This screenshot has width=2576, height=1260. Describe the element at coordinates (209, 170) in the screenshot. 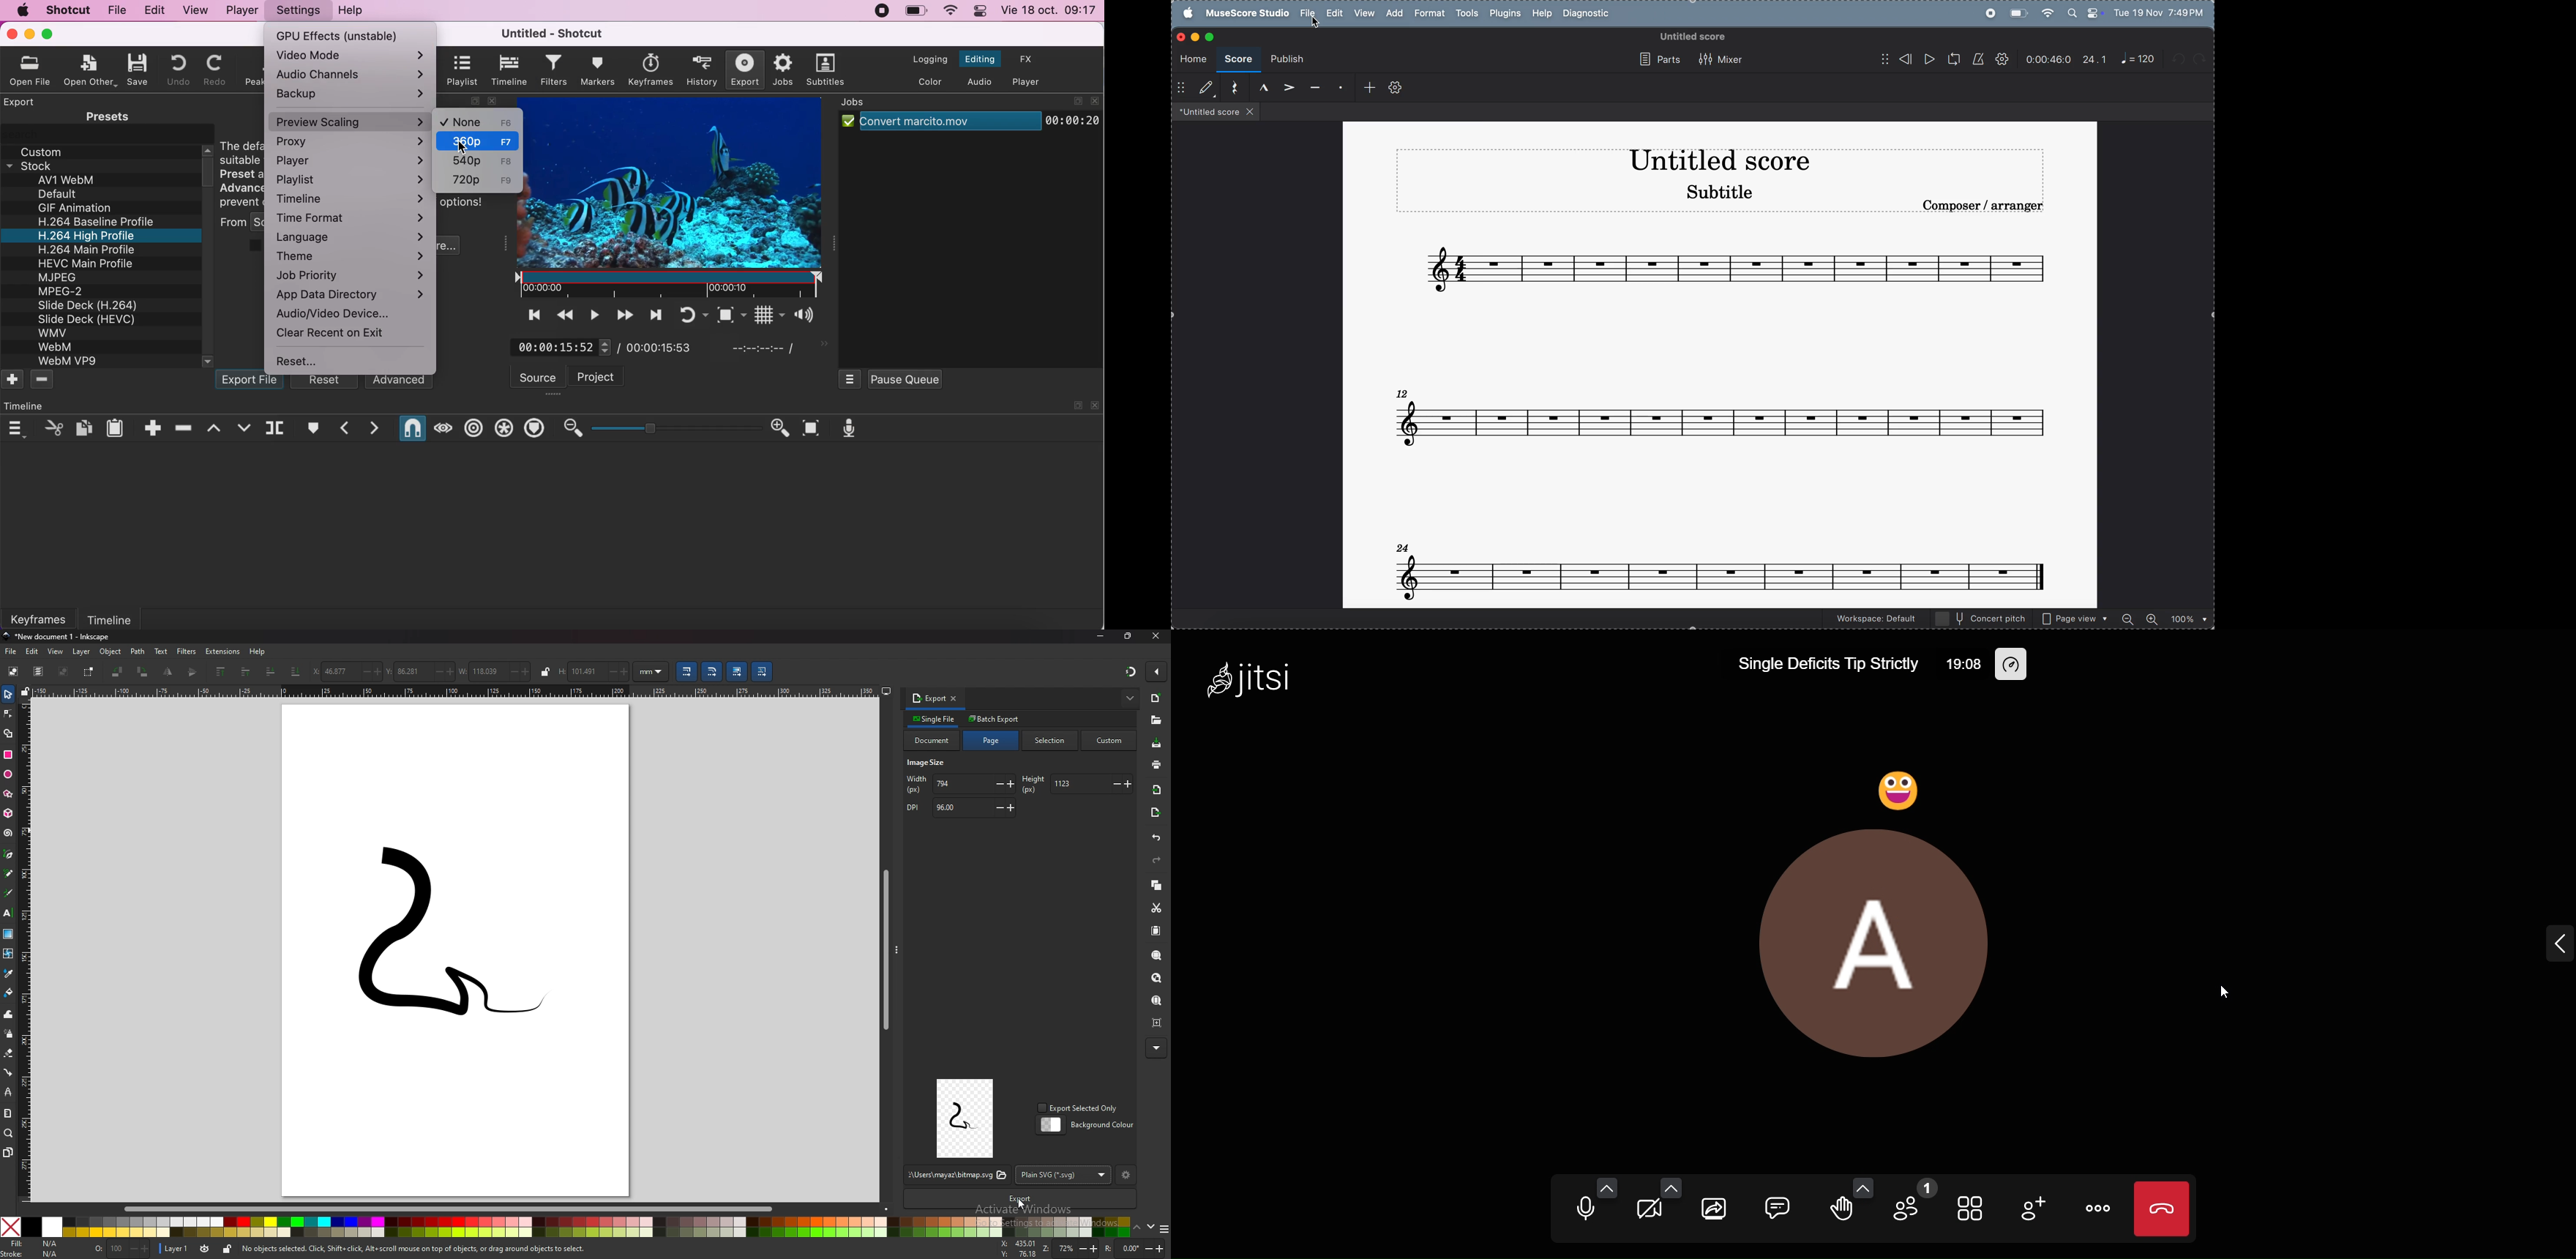

I see `vertical scroll bar` at that location.